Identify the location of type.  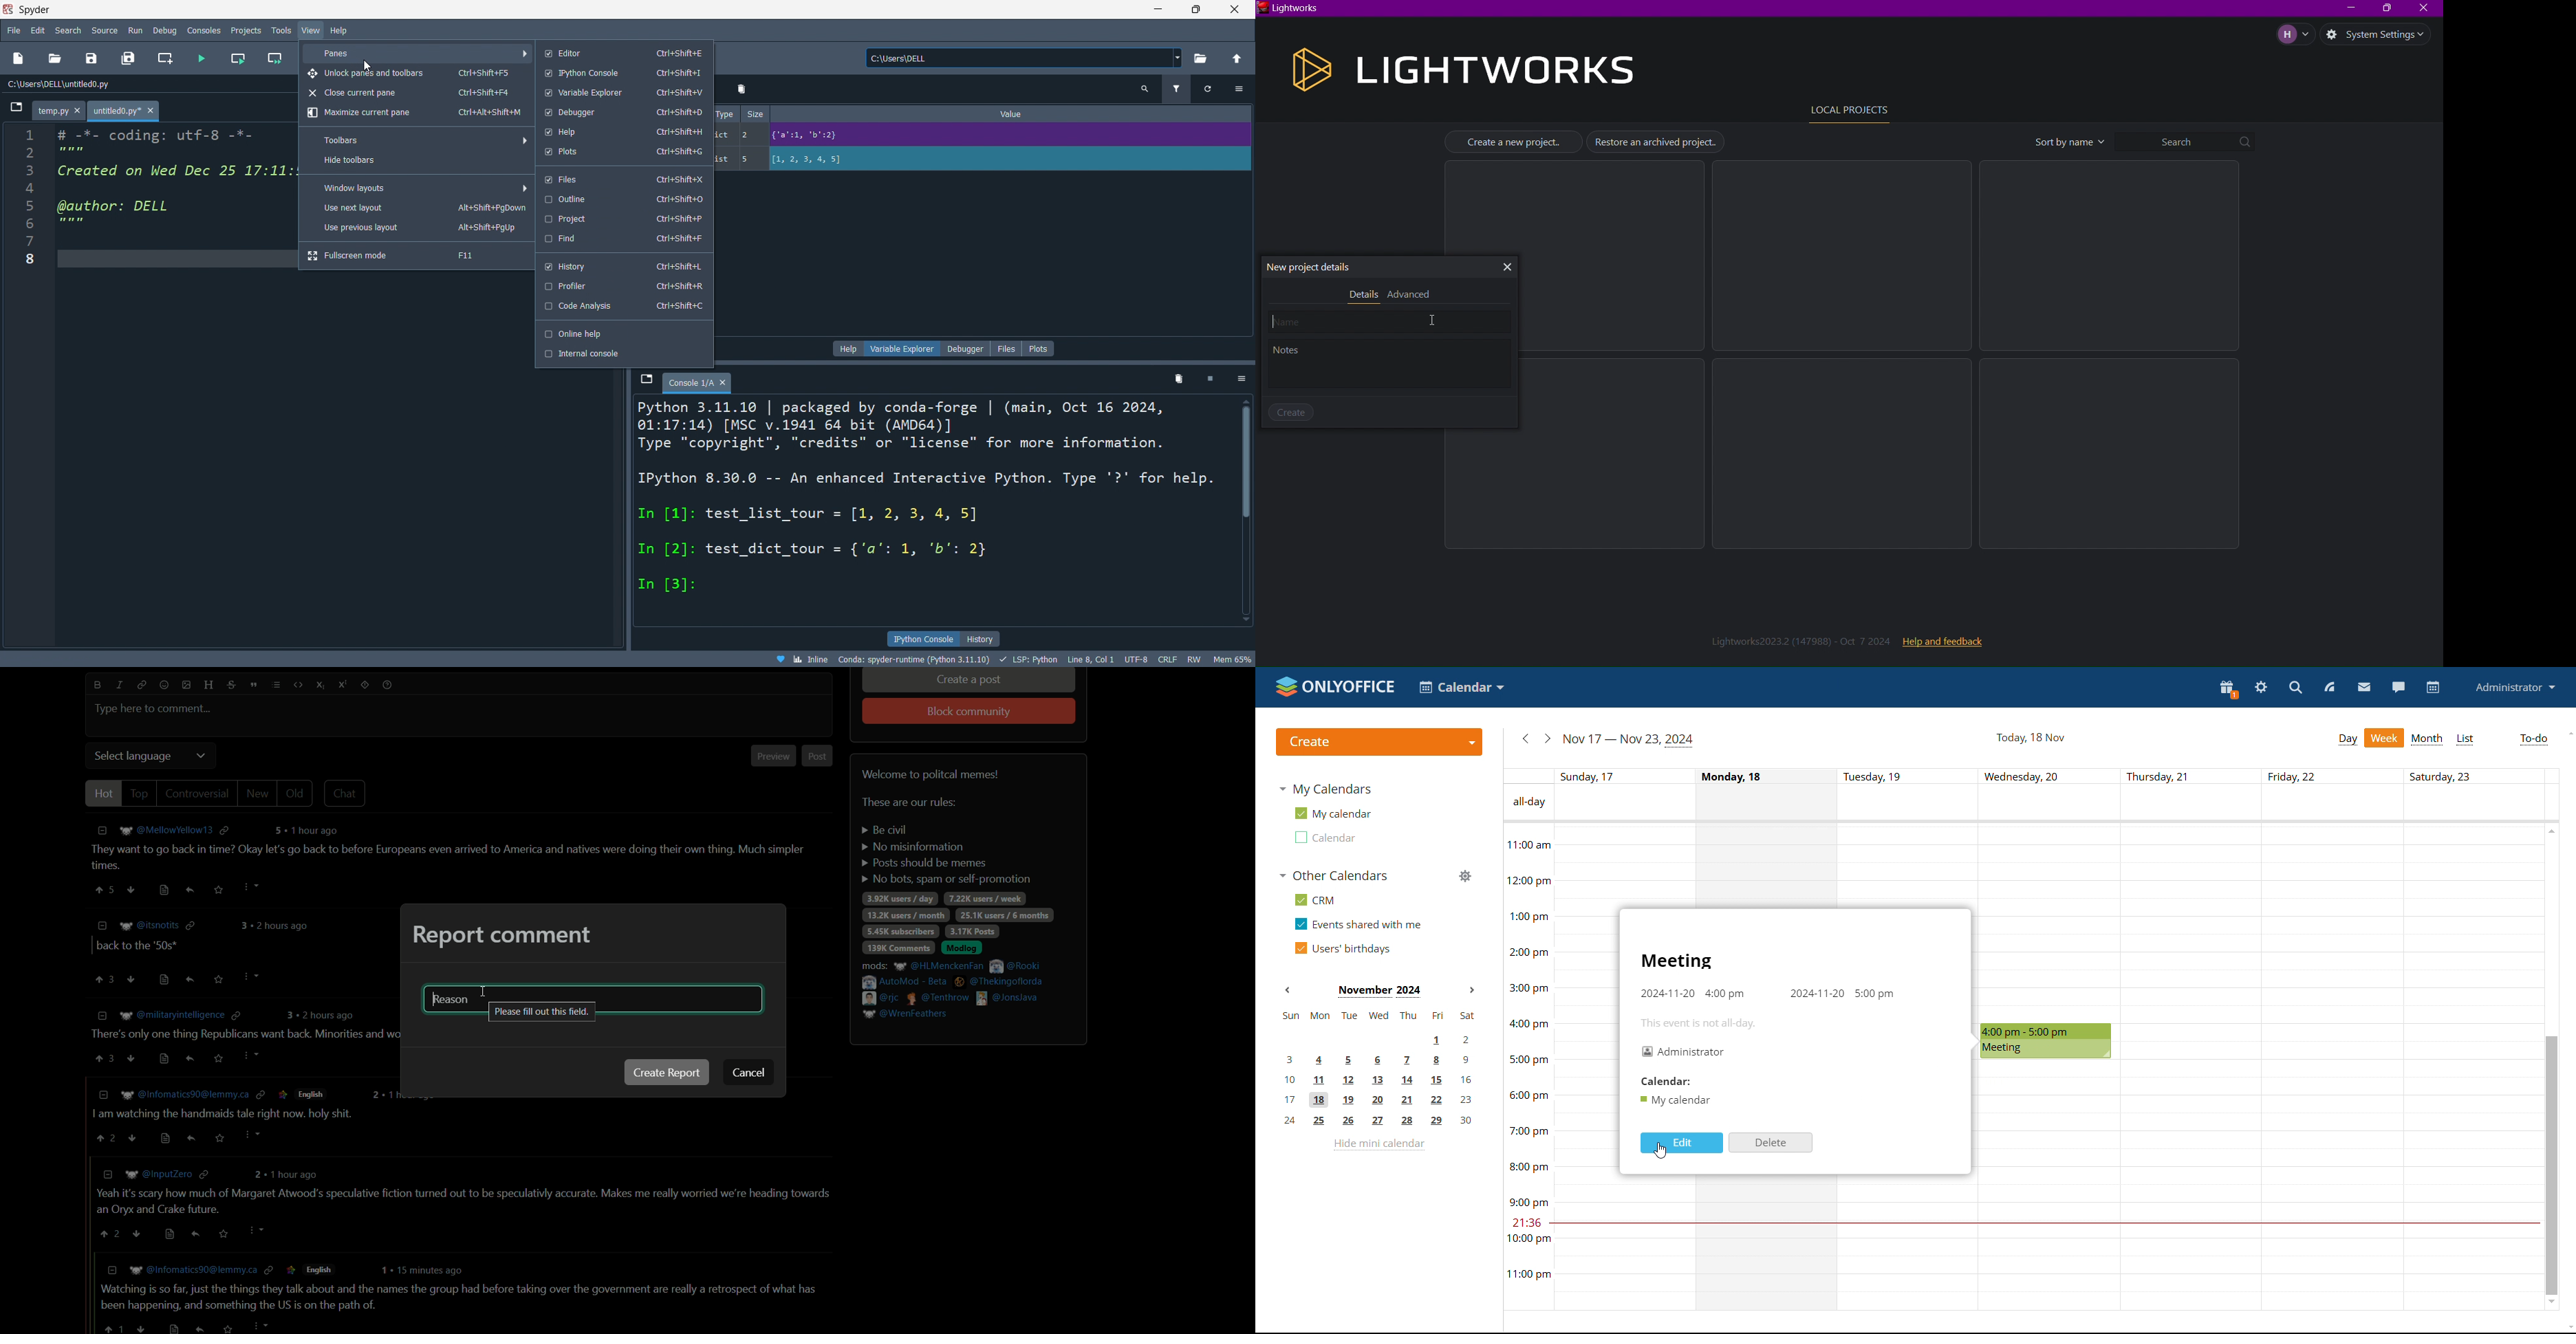
(727, 137).